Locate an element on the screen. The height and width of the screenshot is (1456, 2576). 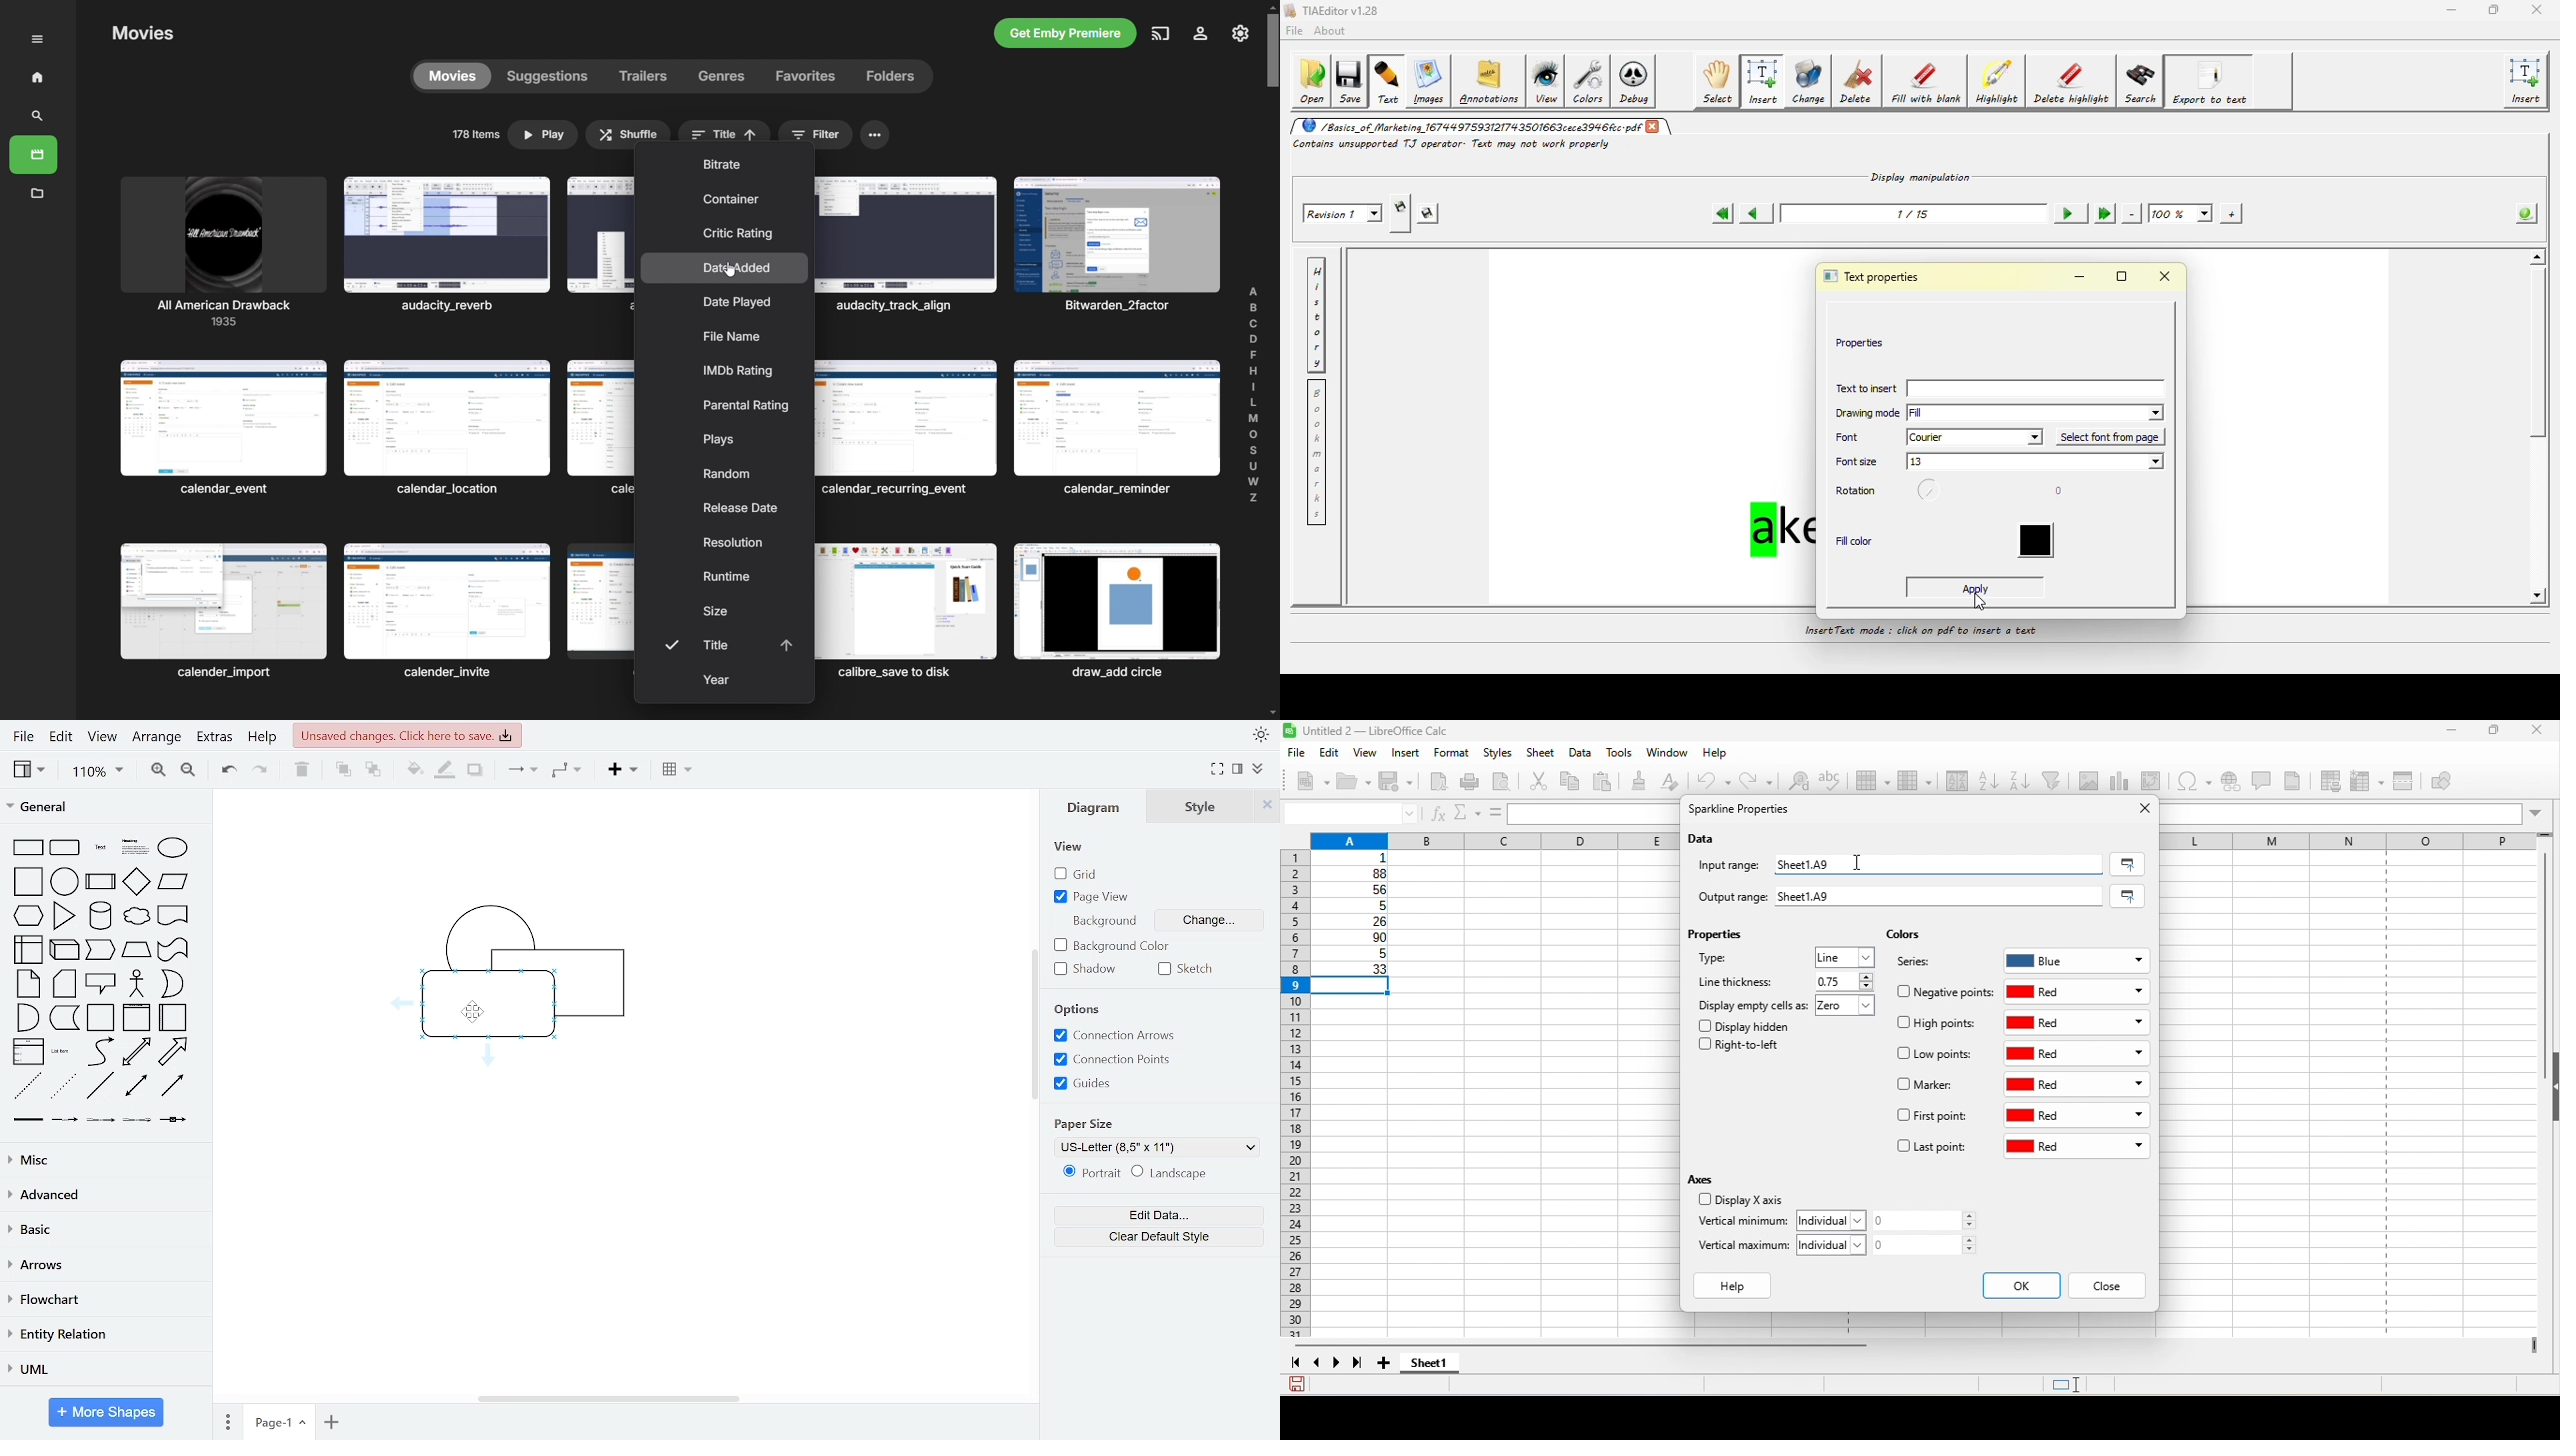
red is located at coordinates (2077, 1023).